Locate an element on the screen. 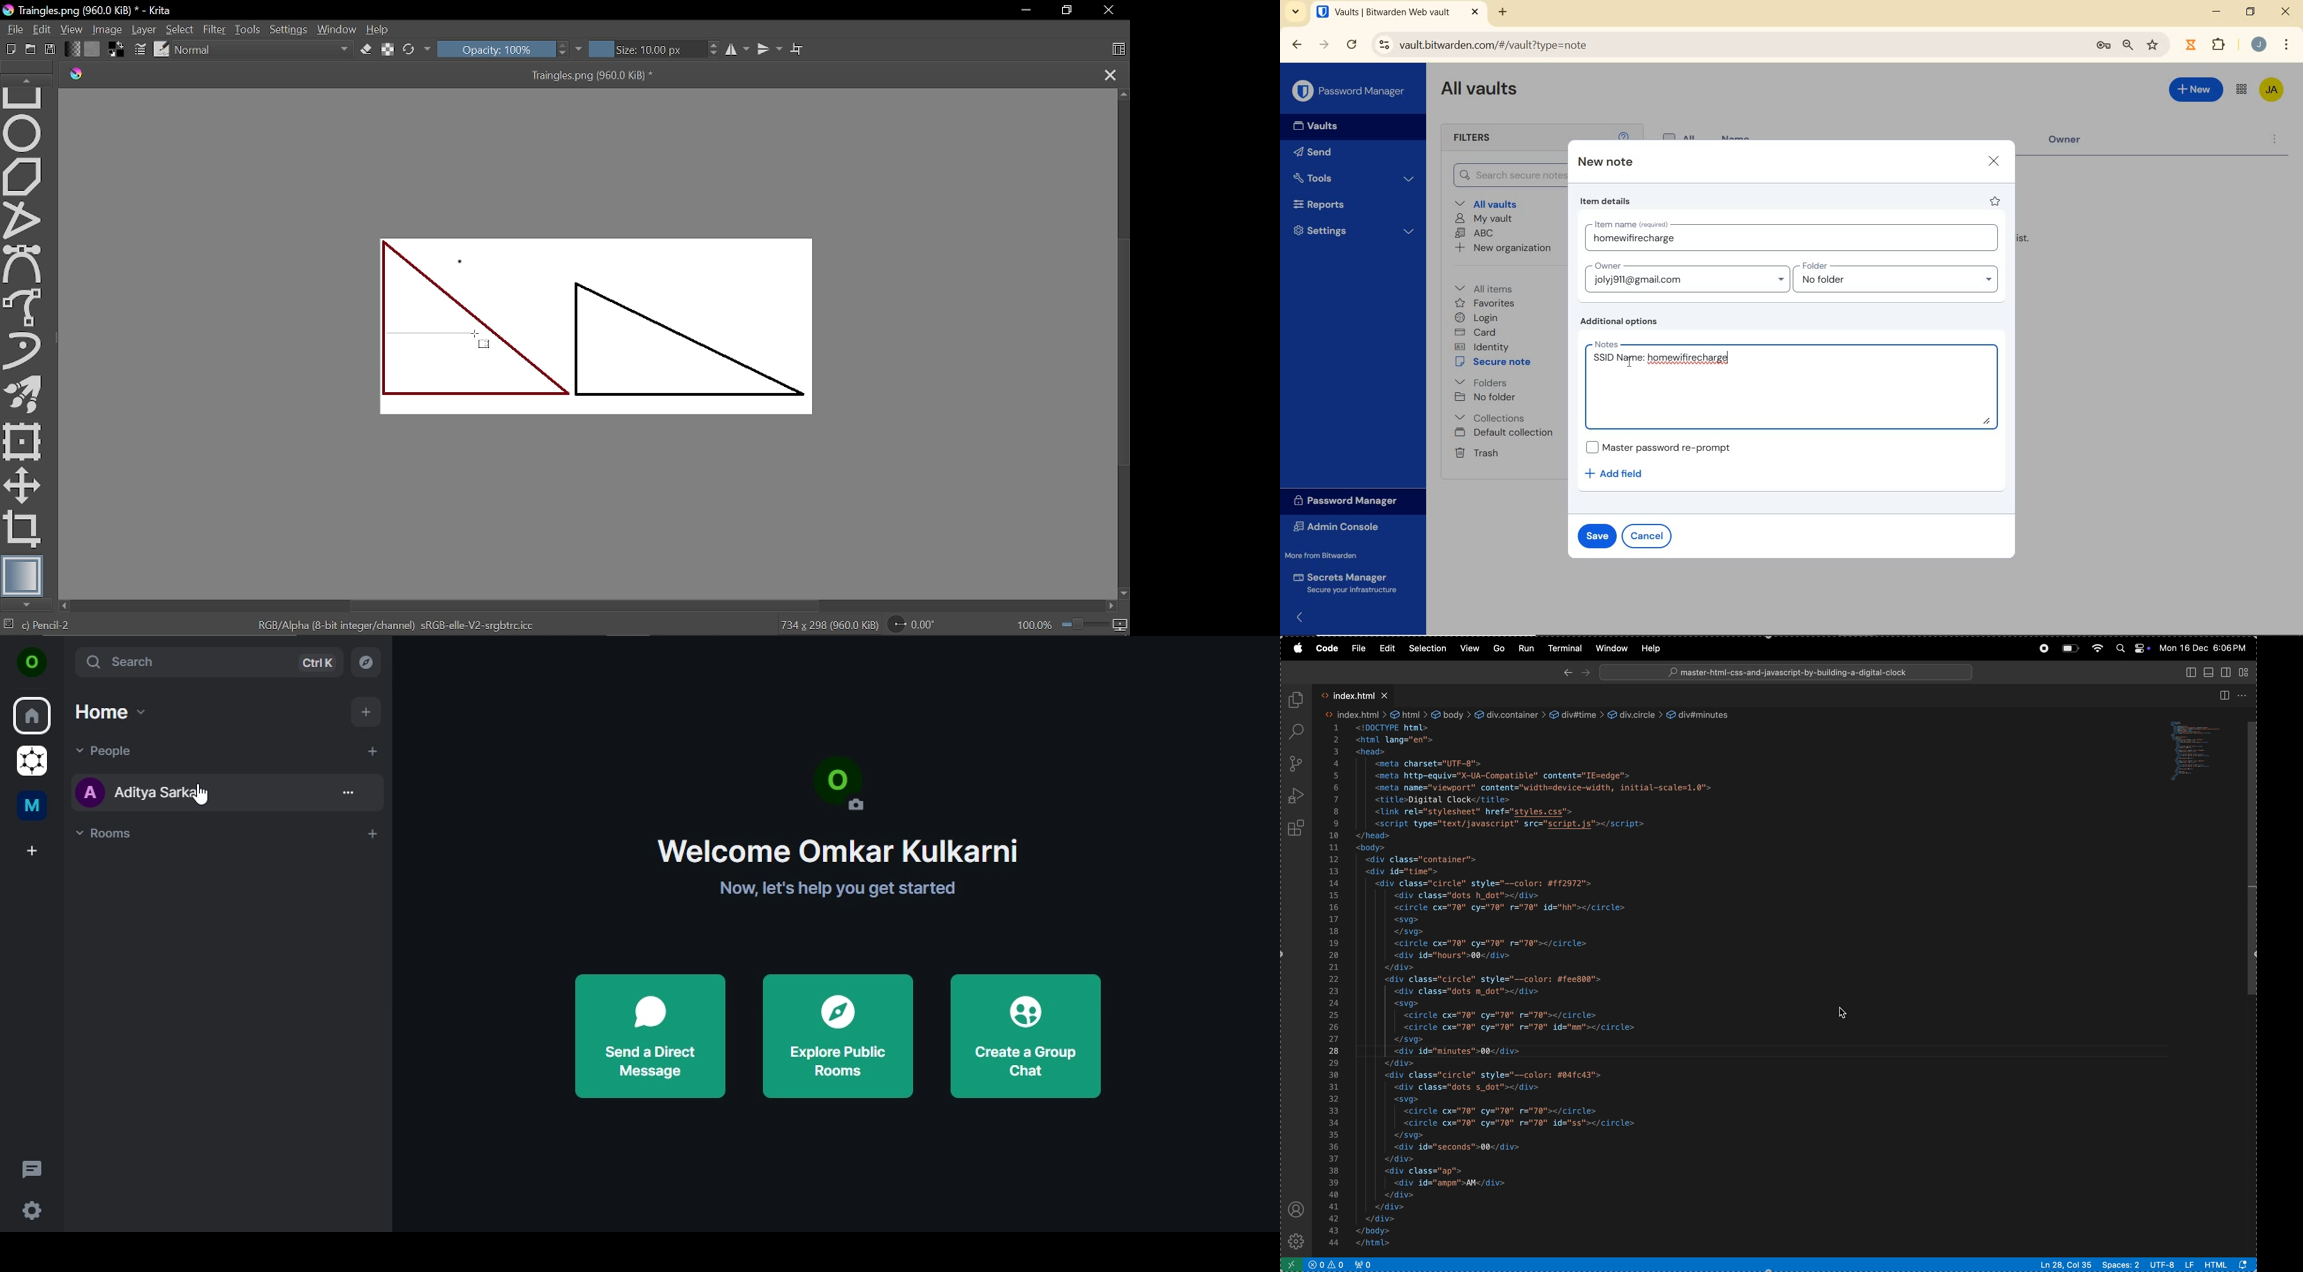 The width and height of the screenshot is (2324, 1288). Background color is located at coordinates (116, 49).